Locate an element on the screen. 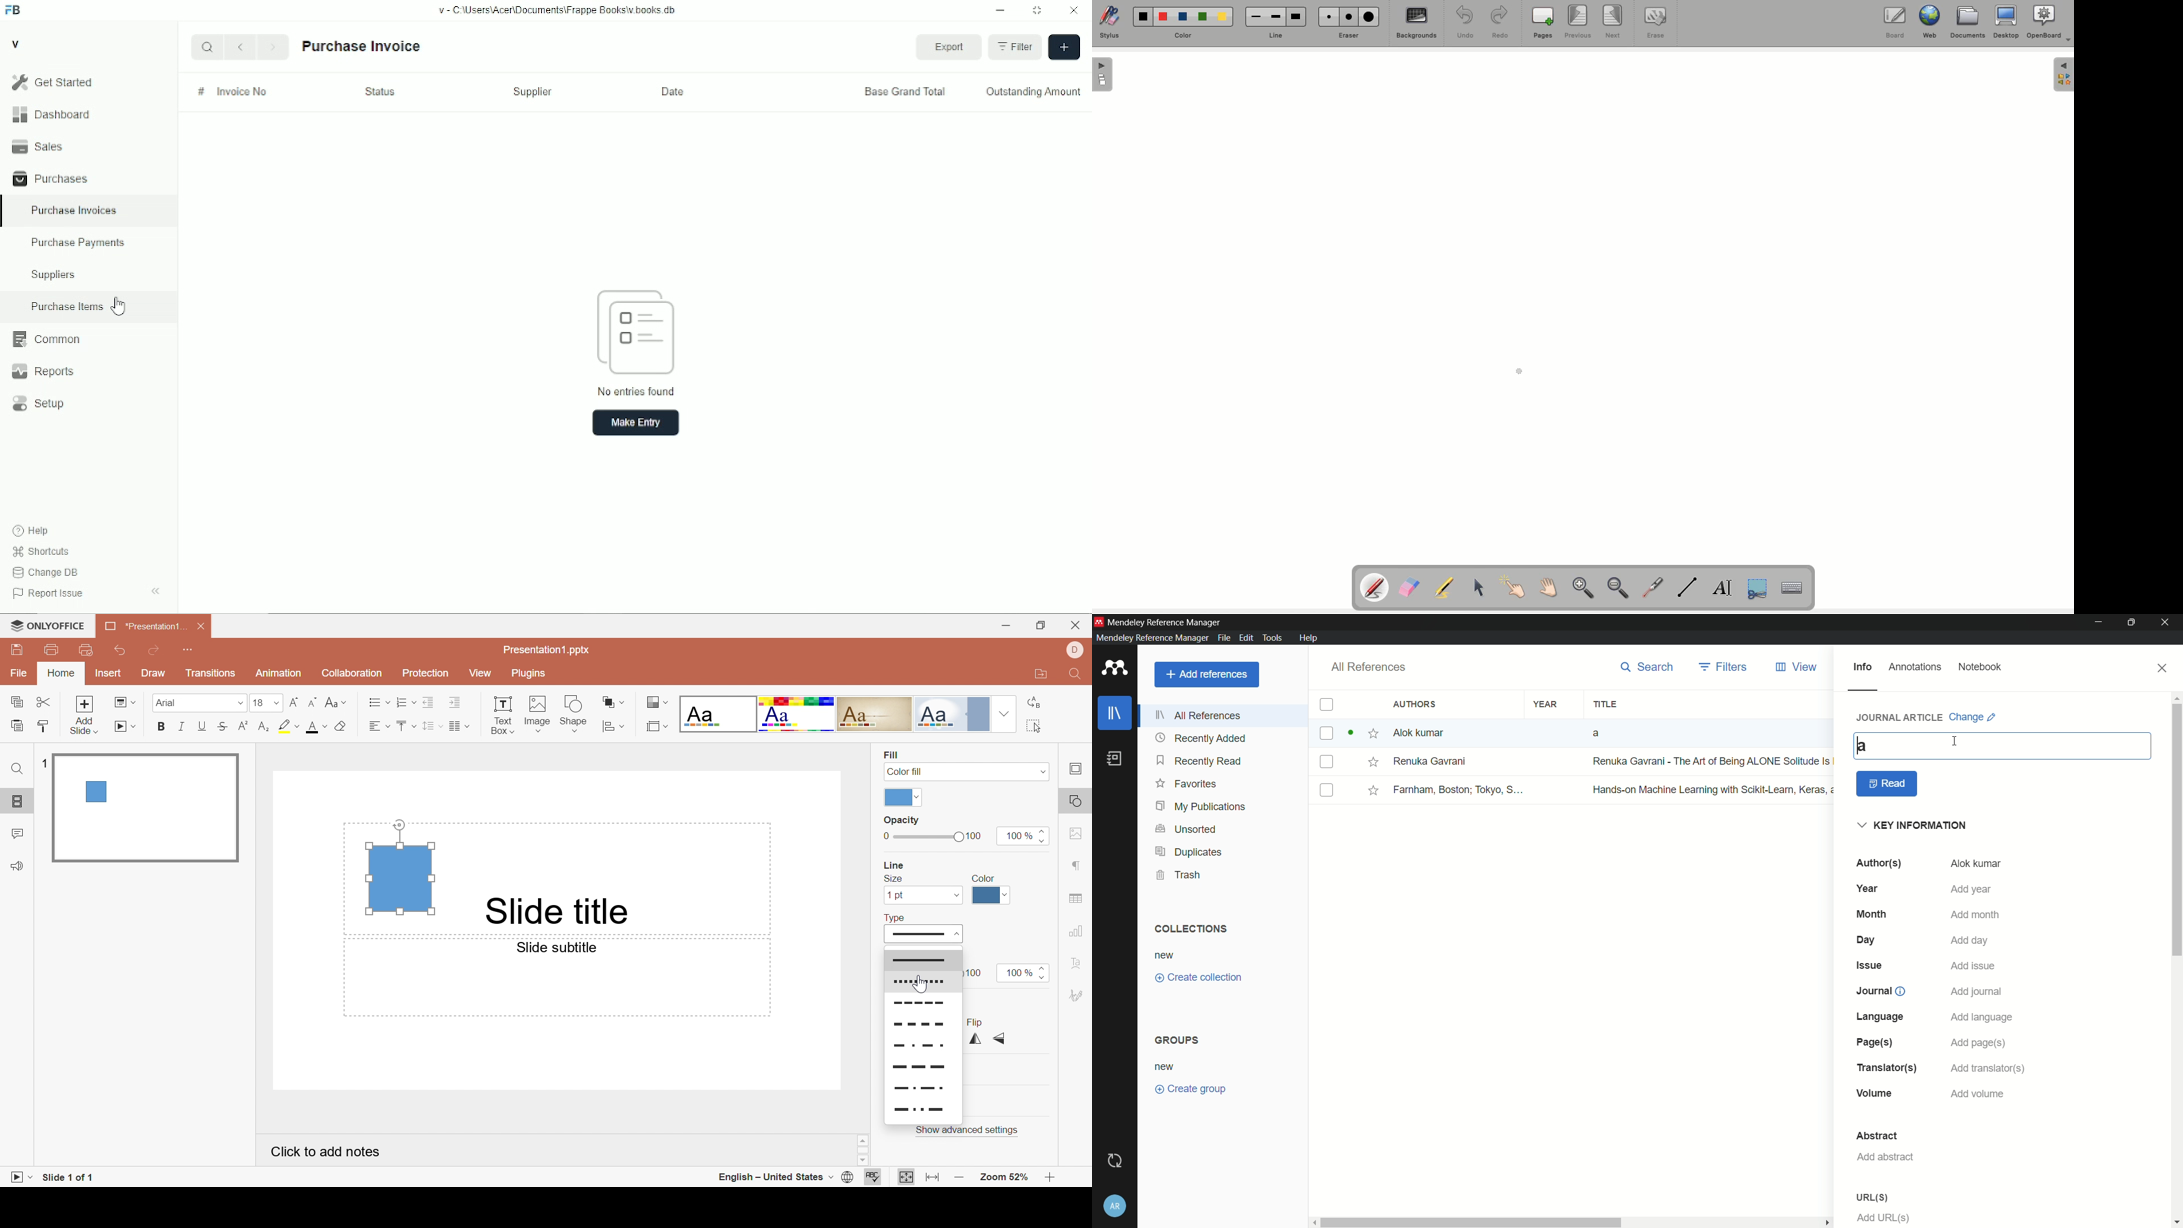 The width and height of the screenshot is (2184, 1232). date is located at coordinates (672, 92).